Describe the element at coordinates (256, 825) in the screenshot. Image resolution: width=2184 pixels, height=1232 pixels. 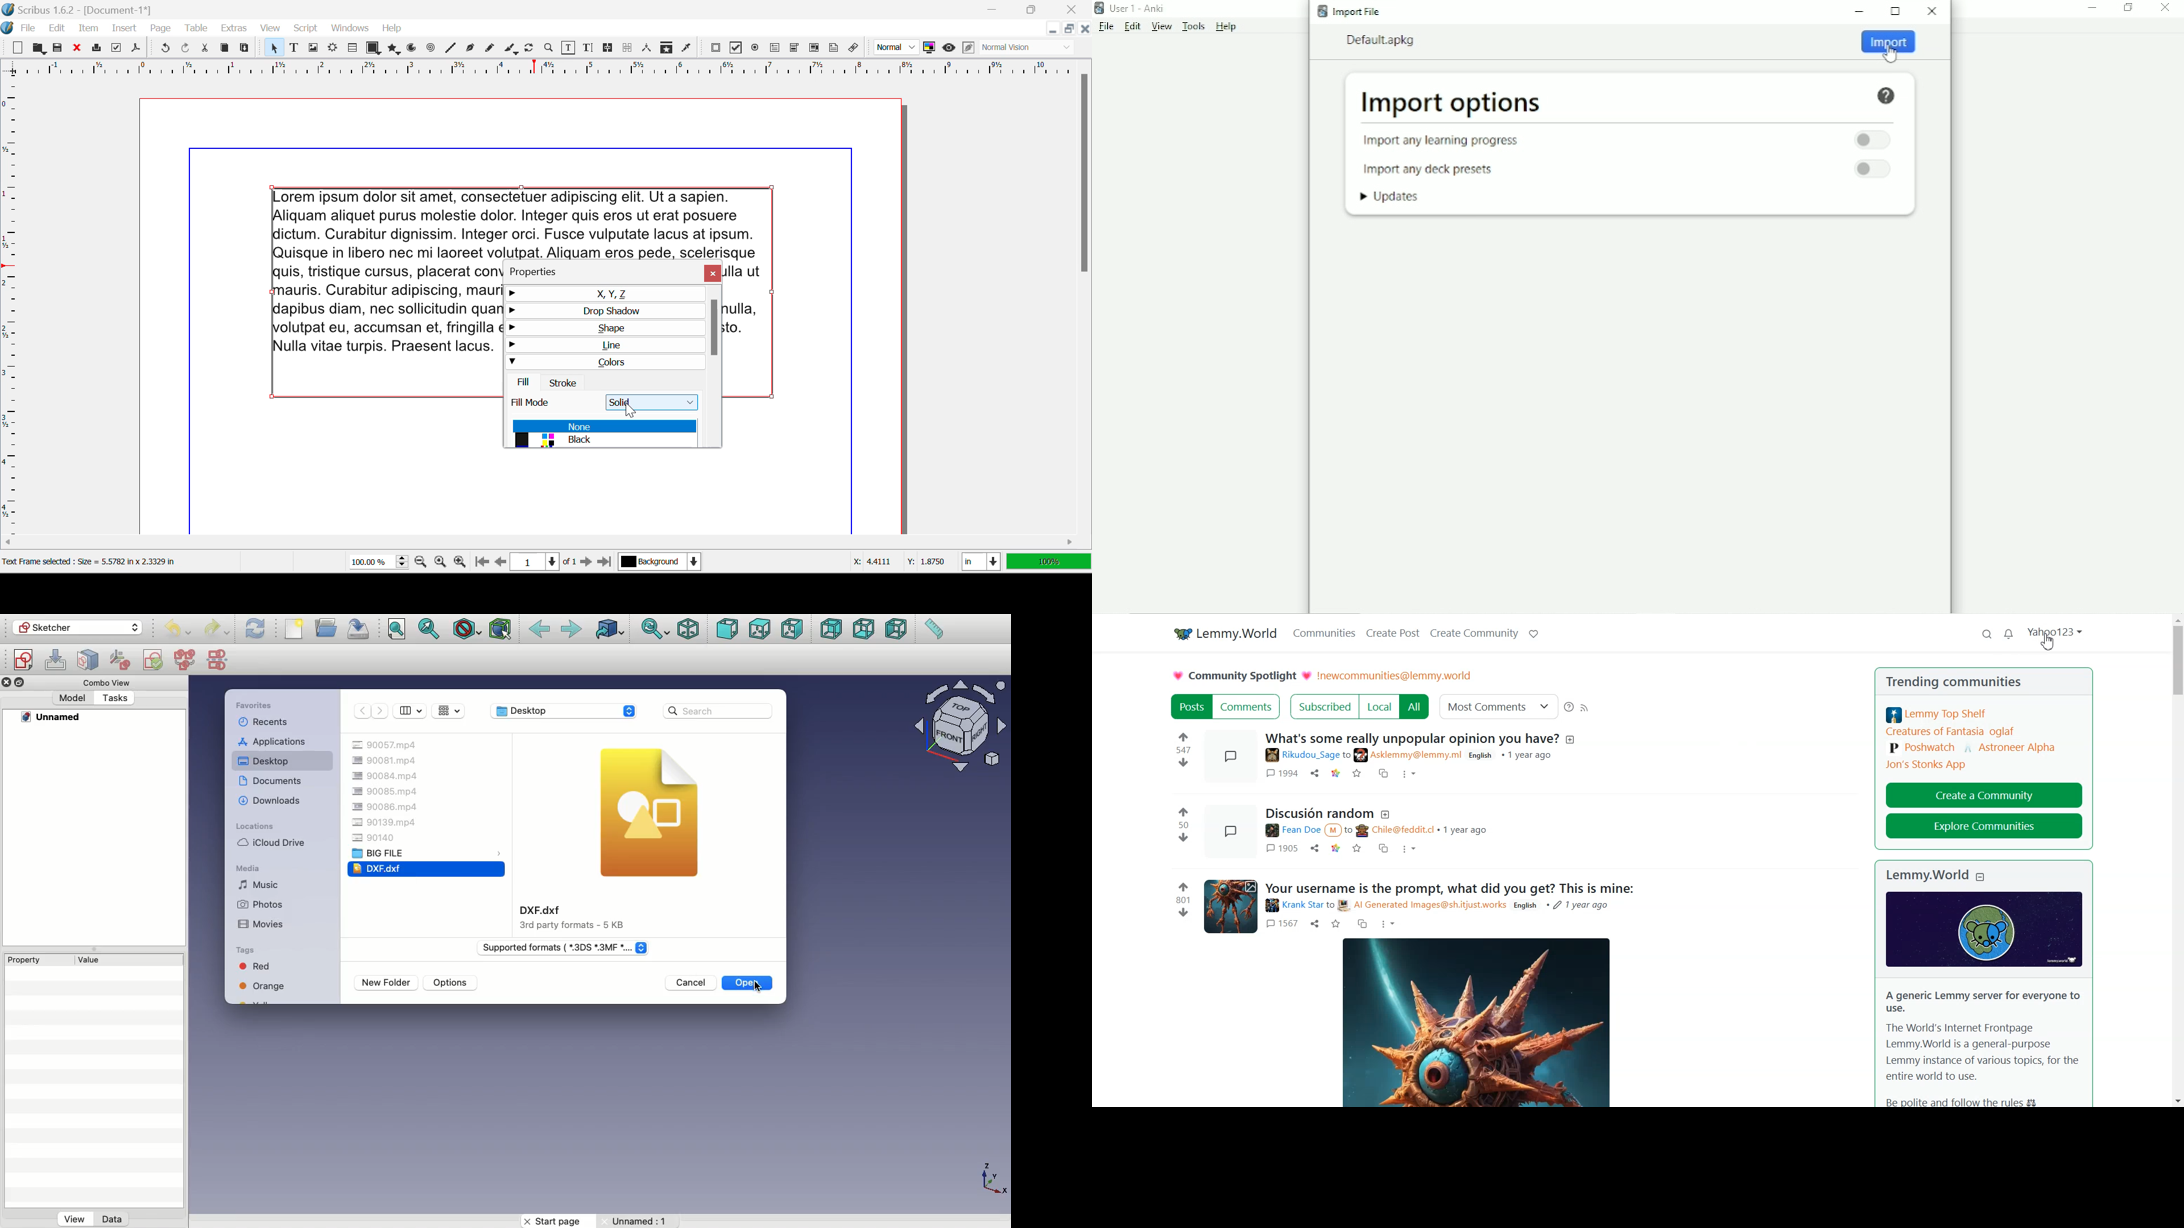
I see `Locations` at that location.